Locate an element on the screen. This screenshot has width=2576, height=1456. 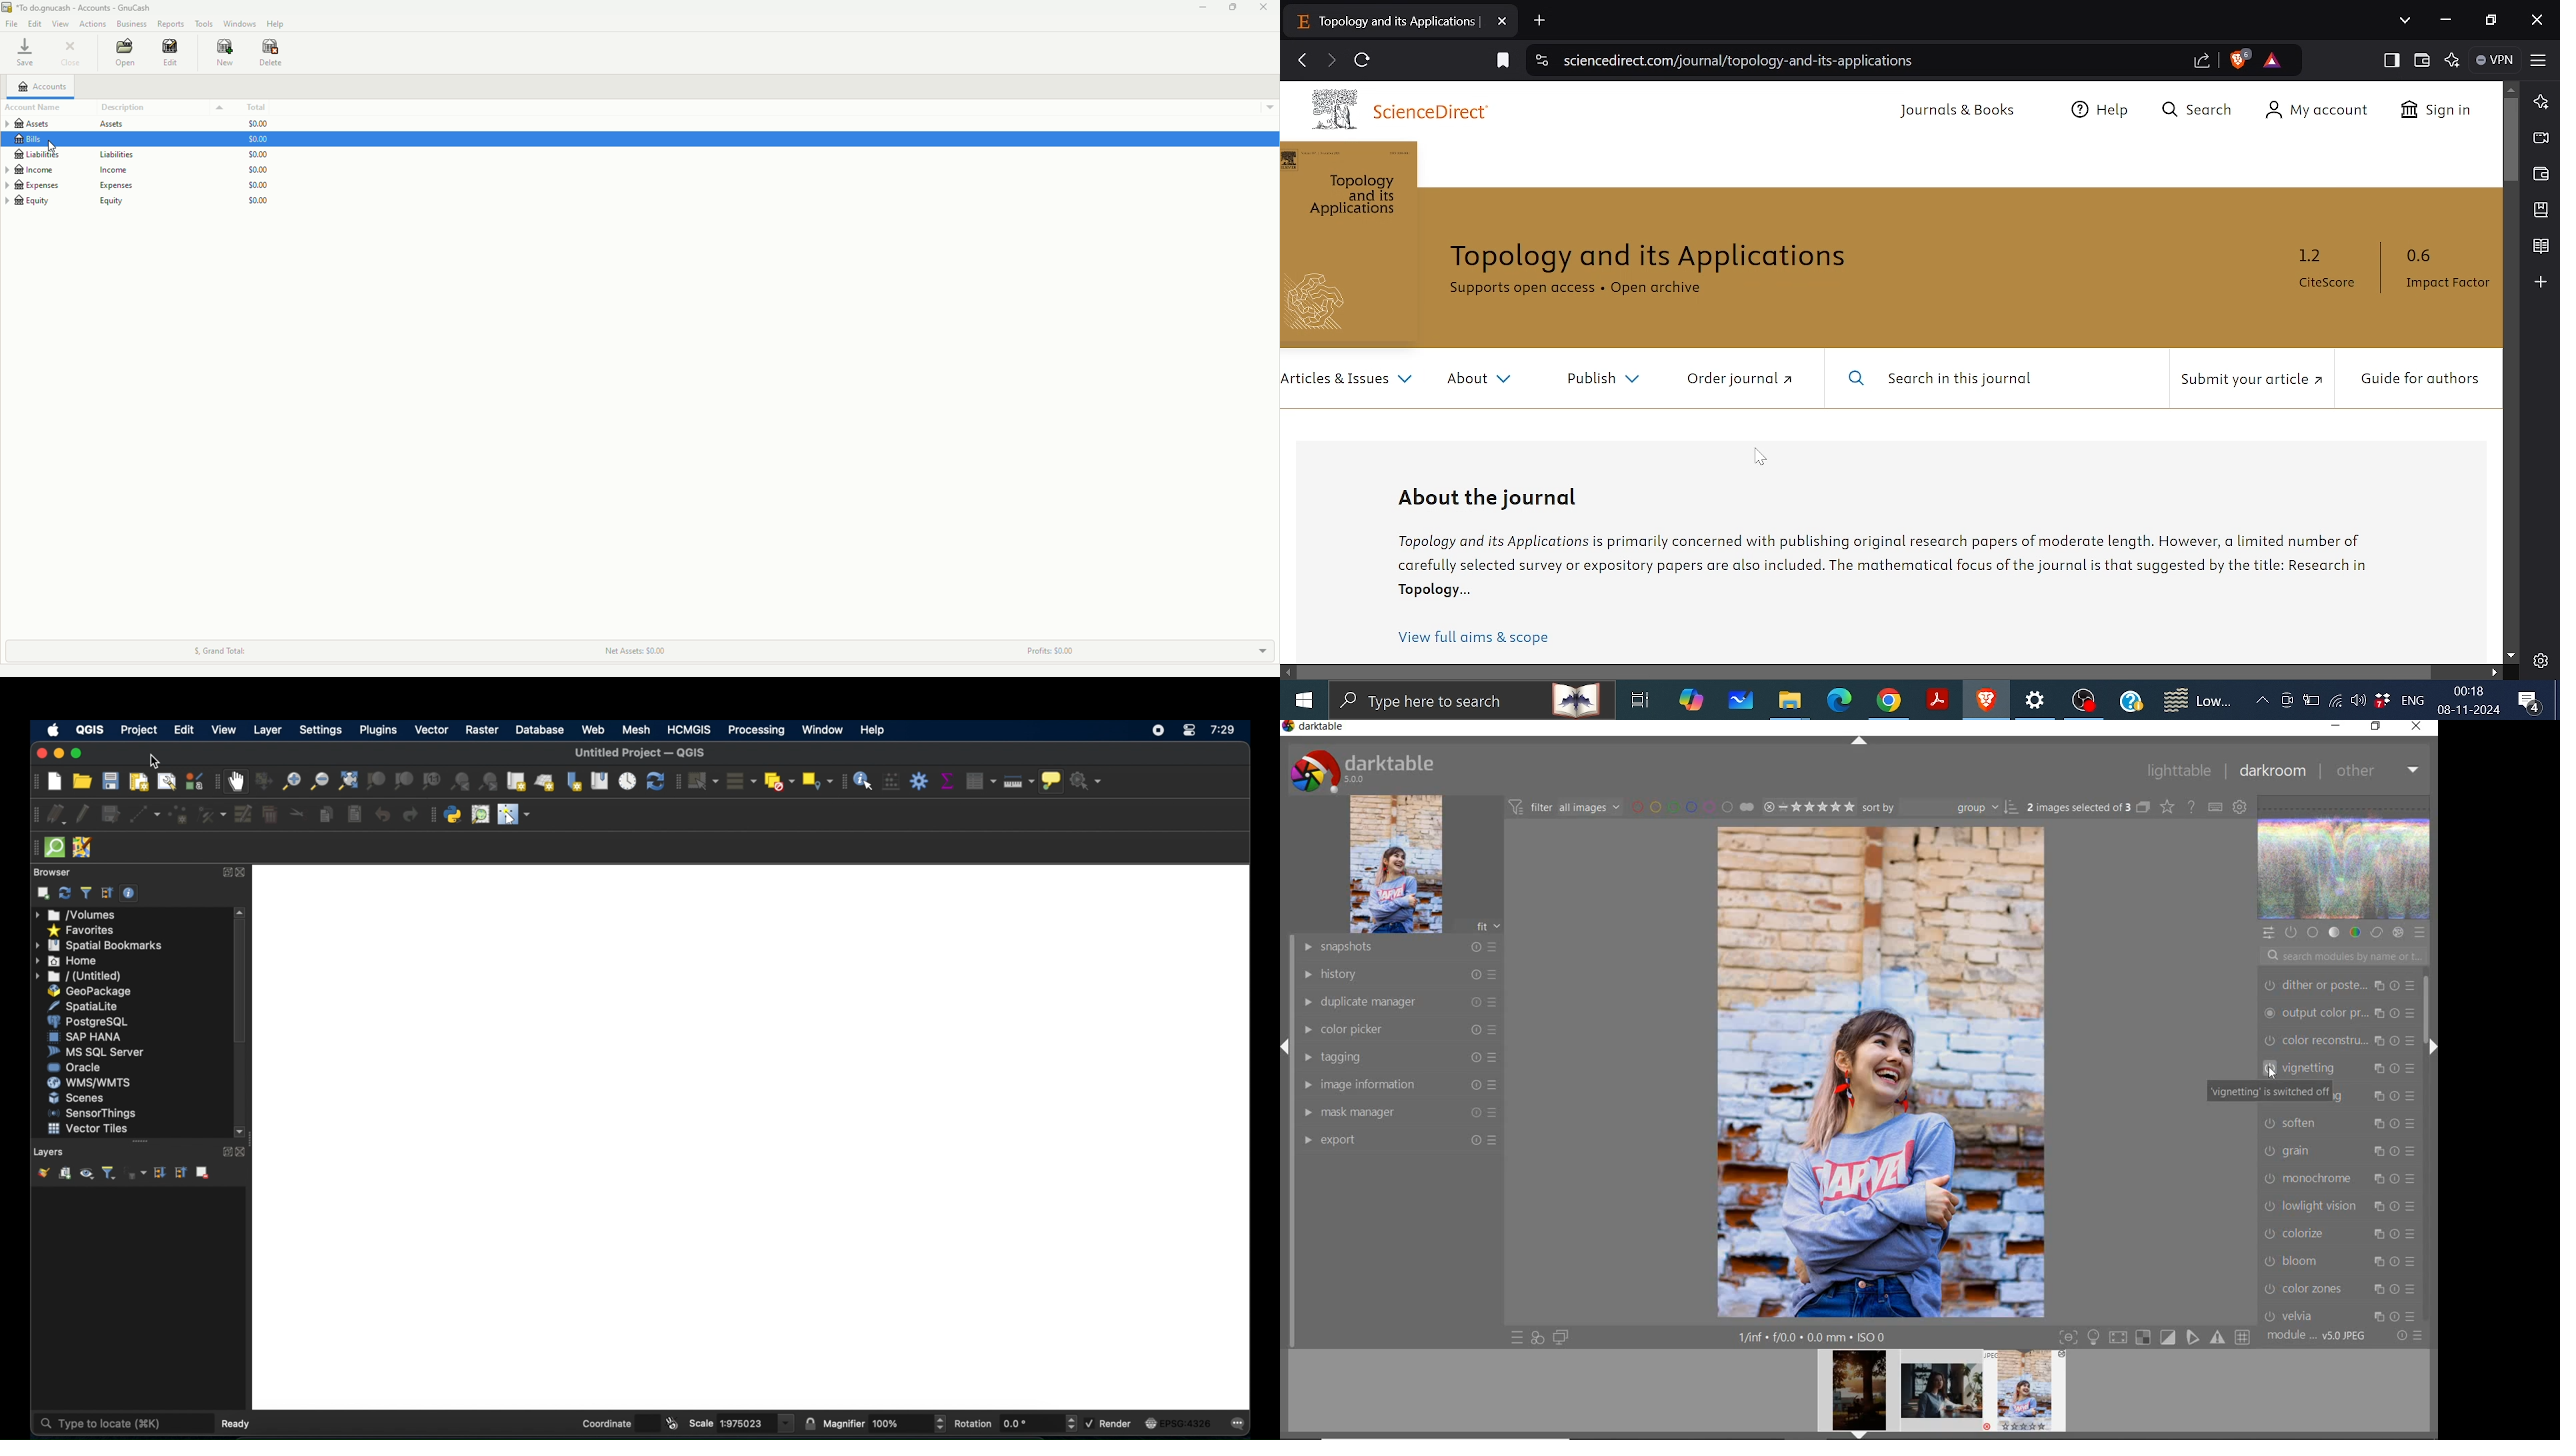
coordinate value is located at coordinates (647, 1423).